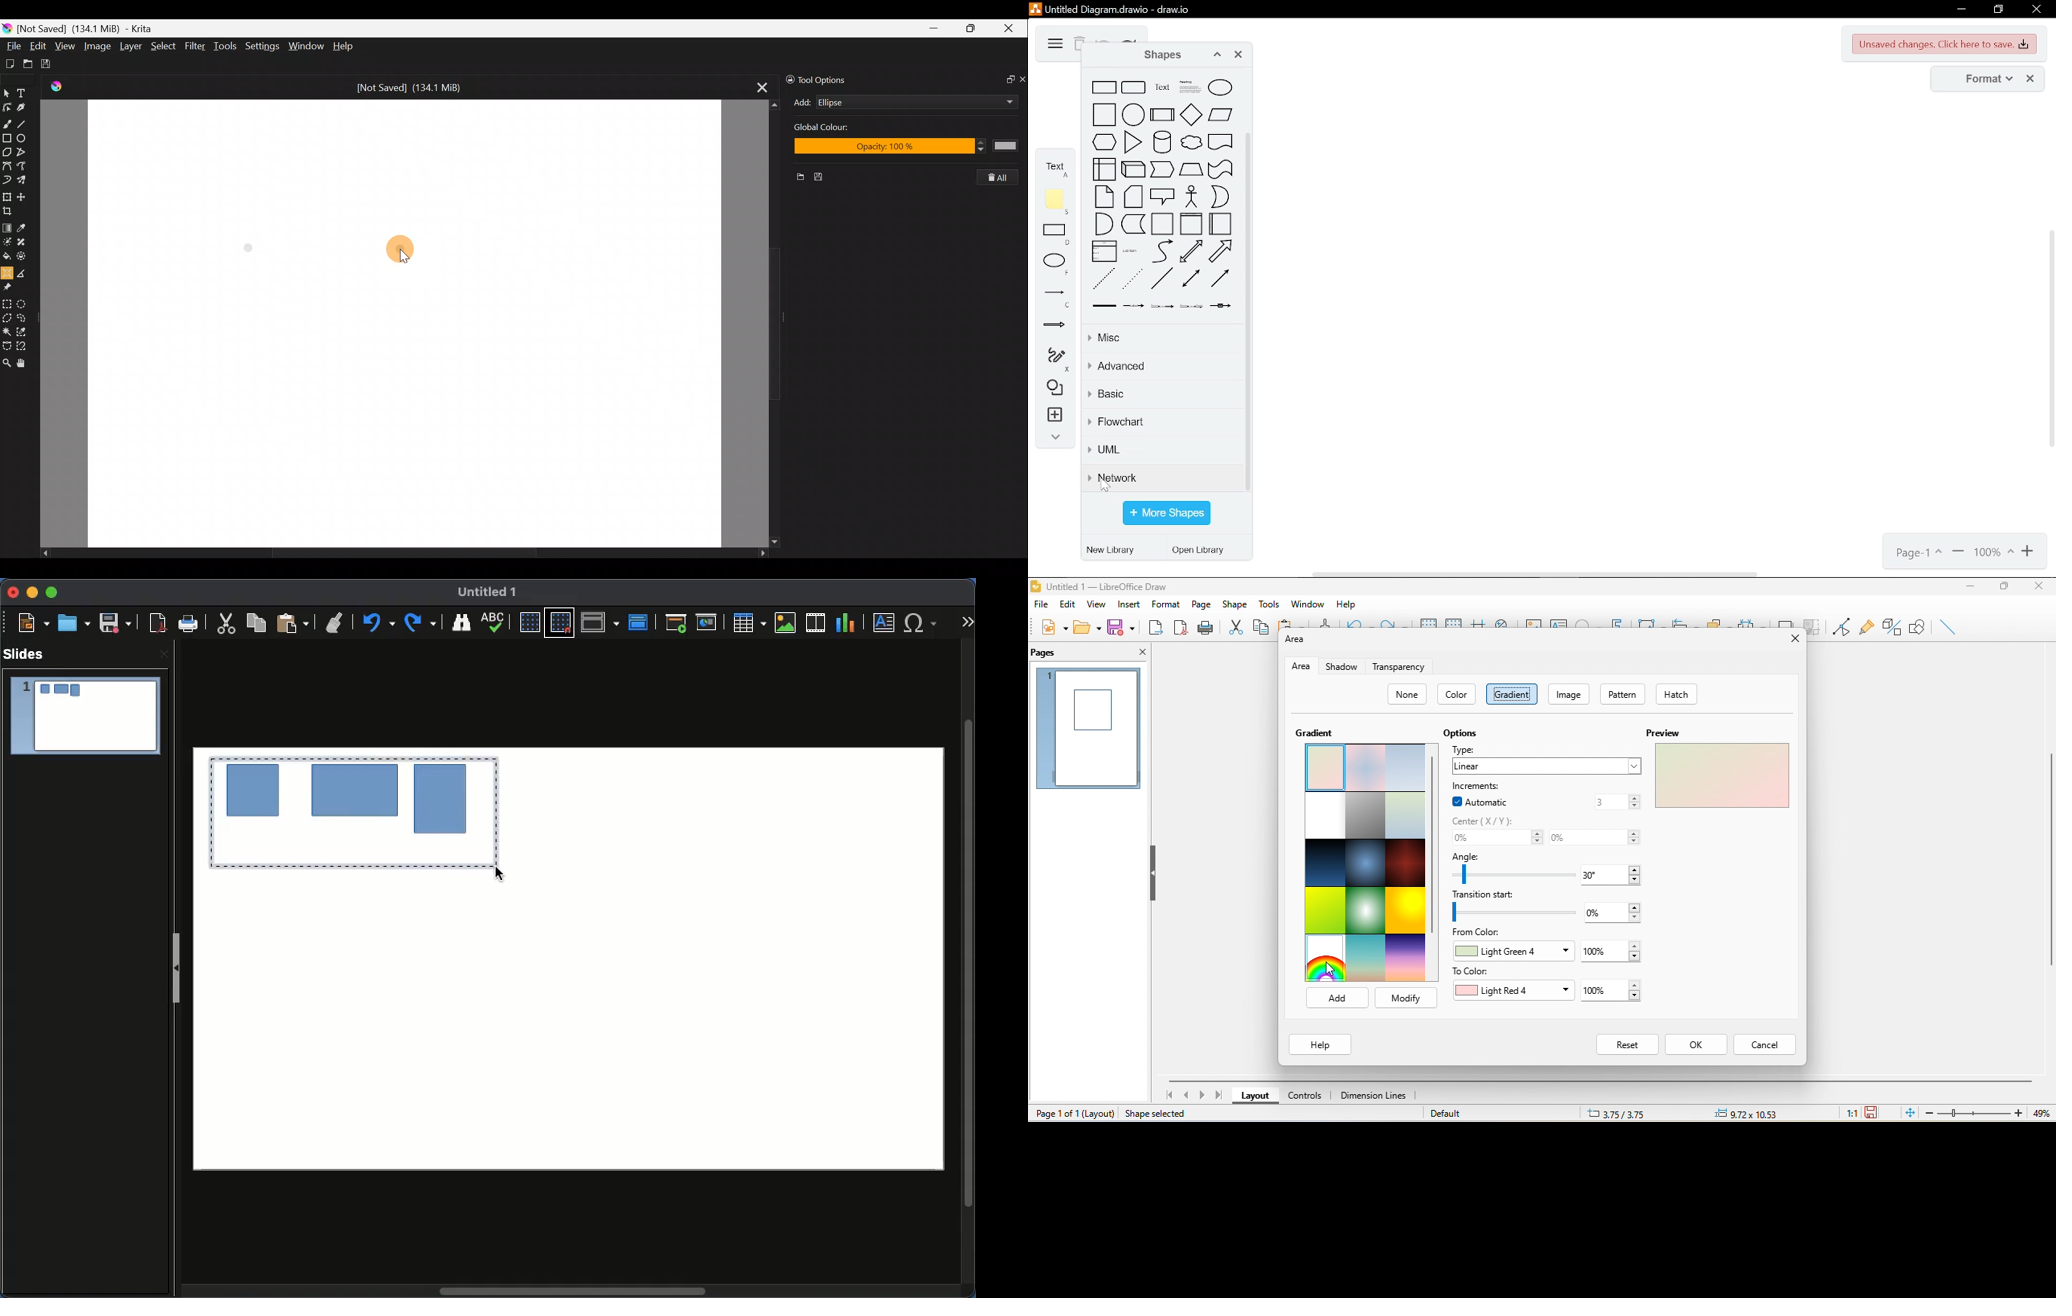 Image resolution: width=2072 pixels, height=1316 pixels. Describe the element at coordinates (1221, 141) in the screenshot. I see `document` at that location.